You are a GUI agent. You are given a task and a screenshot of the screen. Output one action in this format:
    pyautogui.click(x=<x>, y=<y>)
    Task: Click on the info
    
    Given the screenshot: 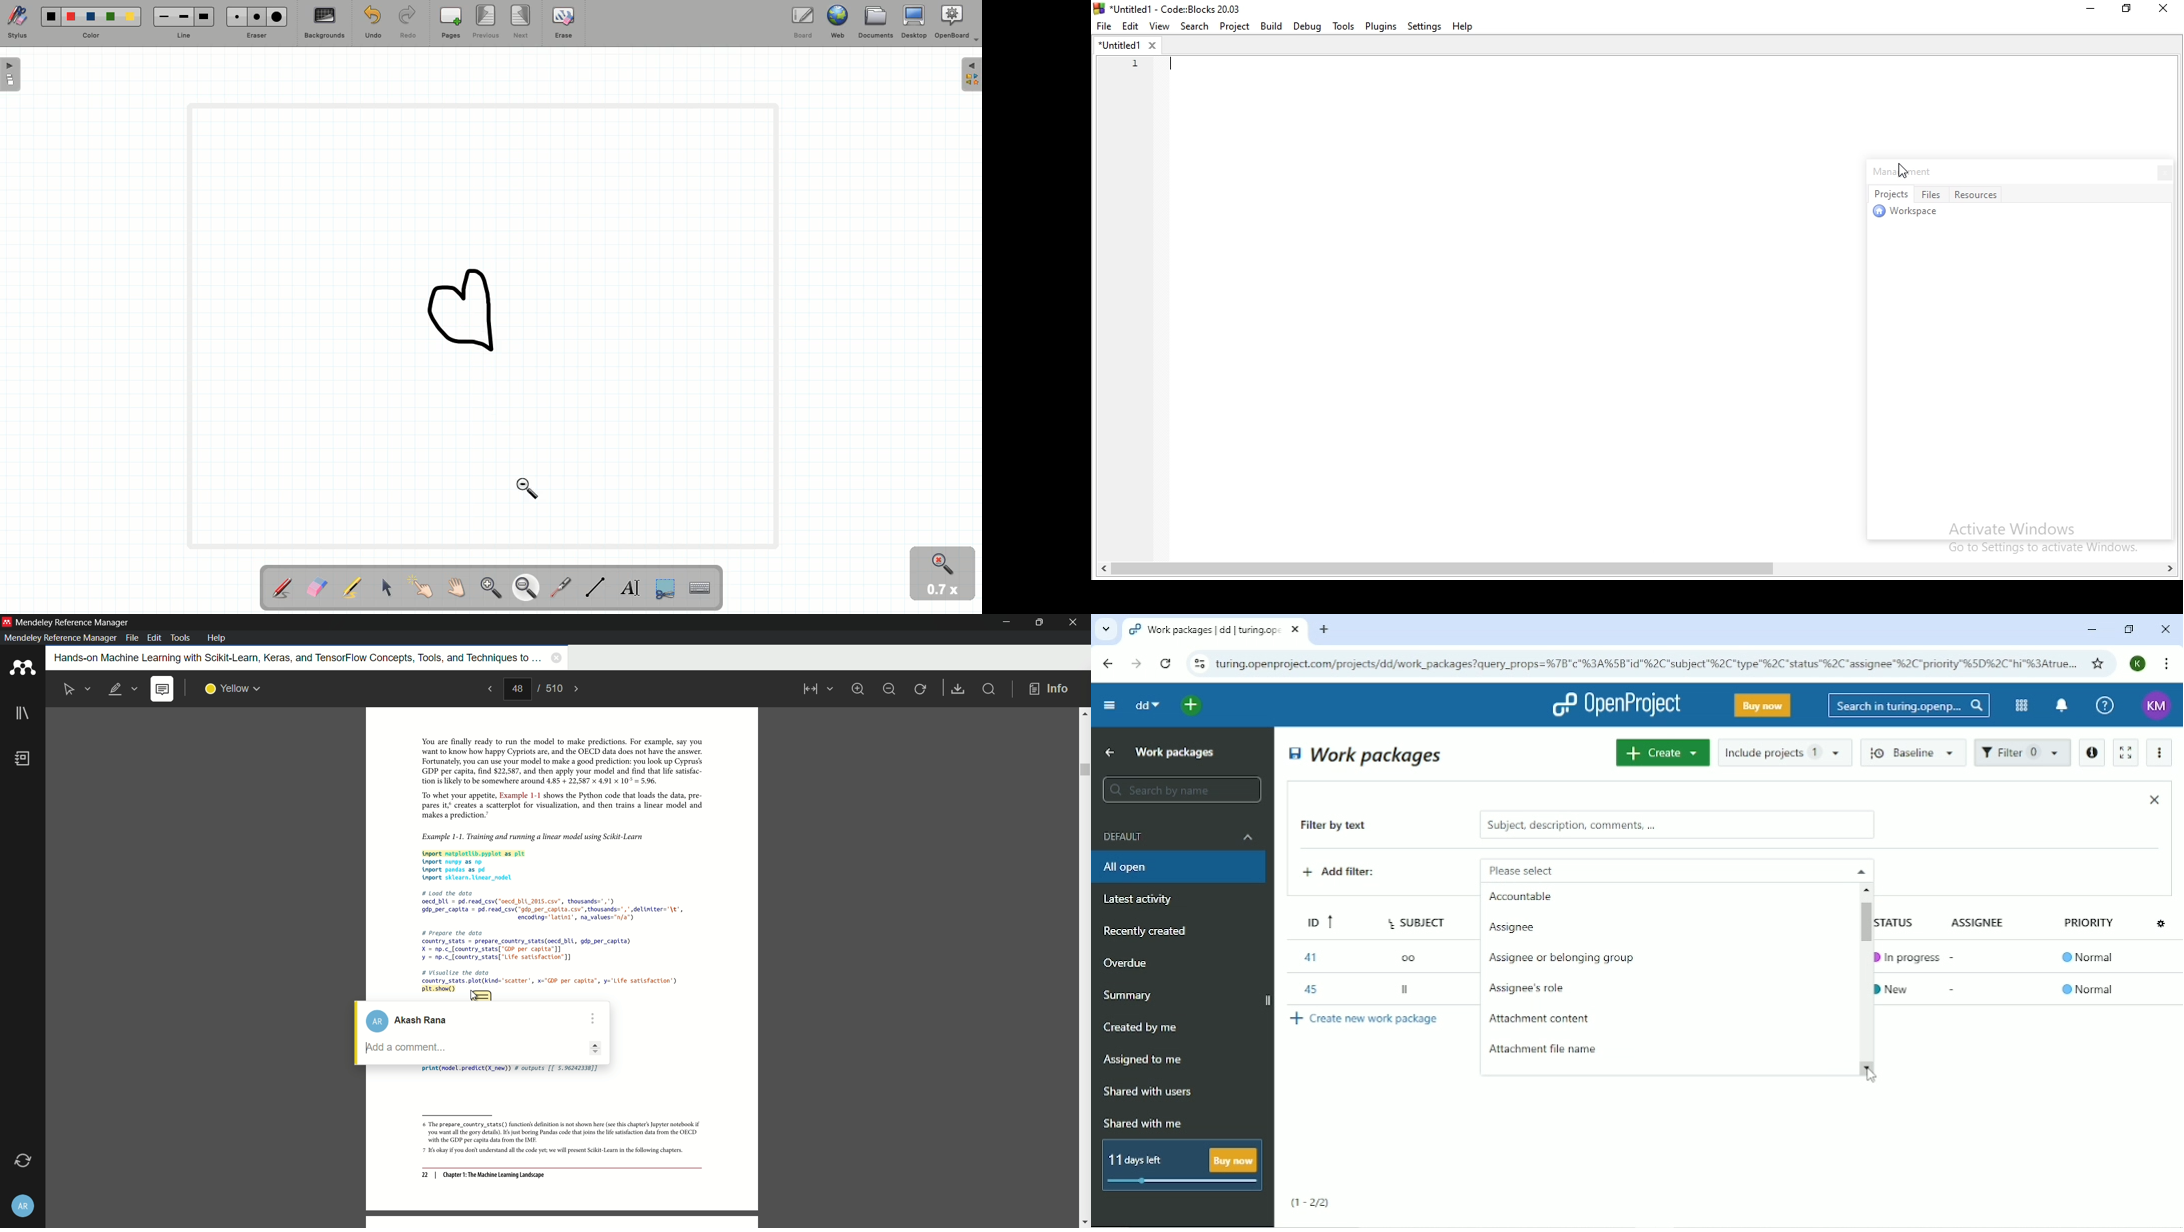 What is the action you would take?
    pyautogui.click(x=1049, y=690)
    